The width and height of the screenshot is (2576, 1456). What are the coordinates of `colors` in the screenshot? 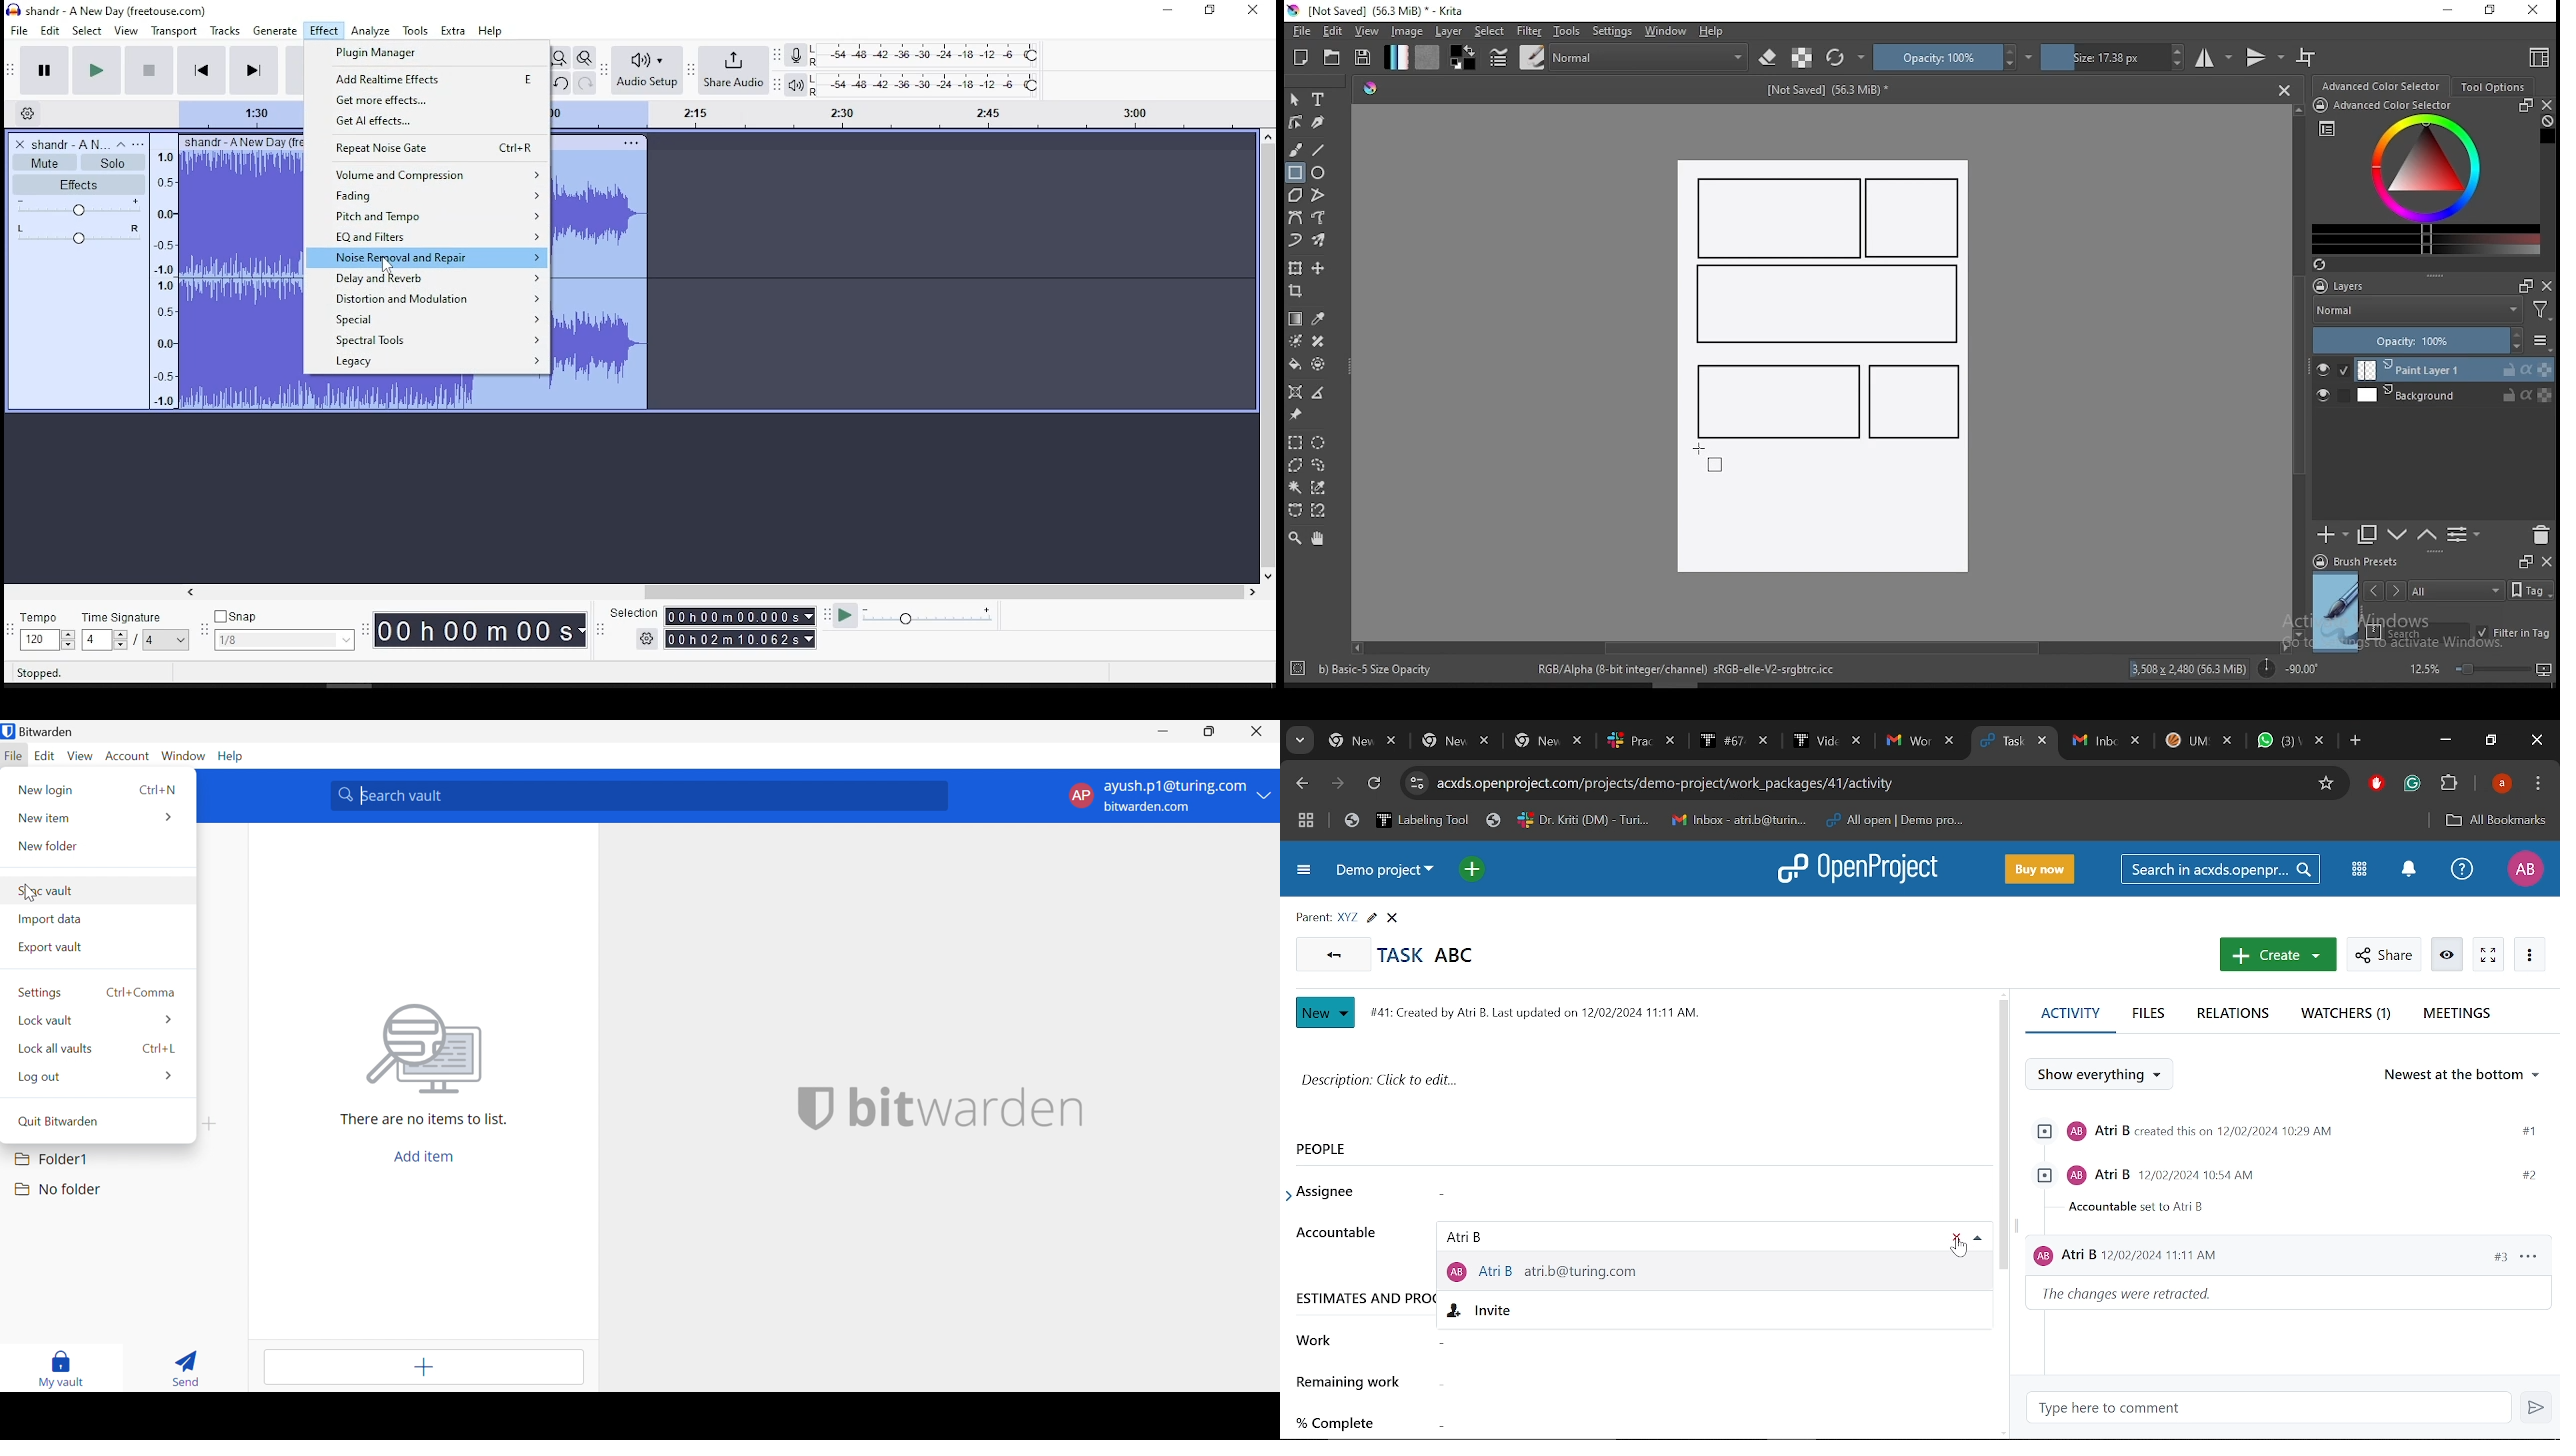 It's located at (1463, 57).